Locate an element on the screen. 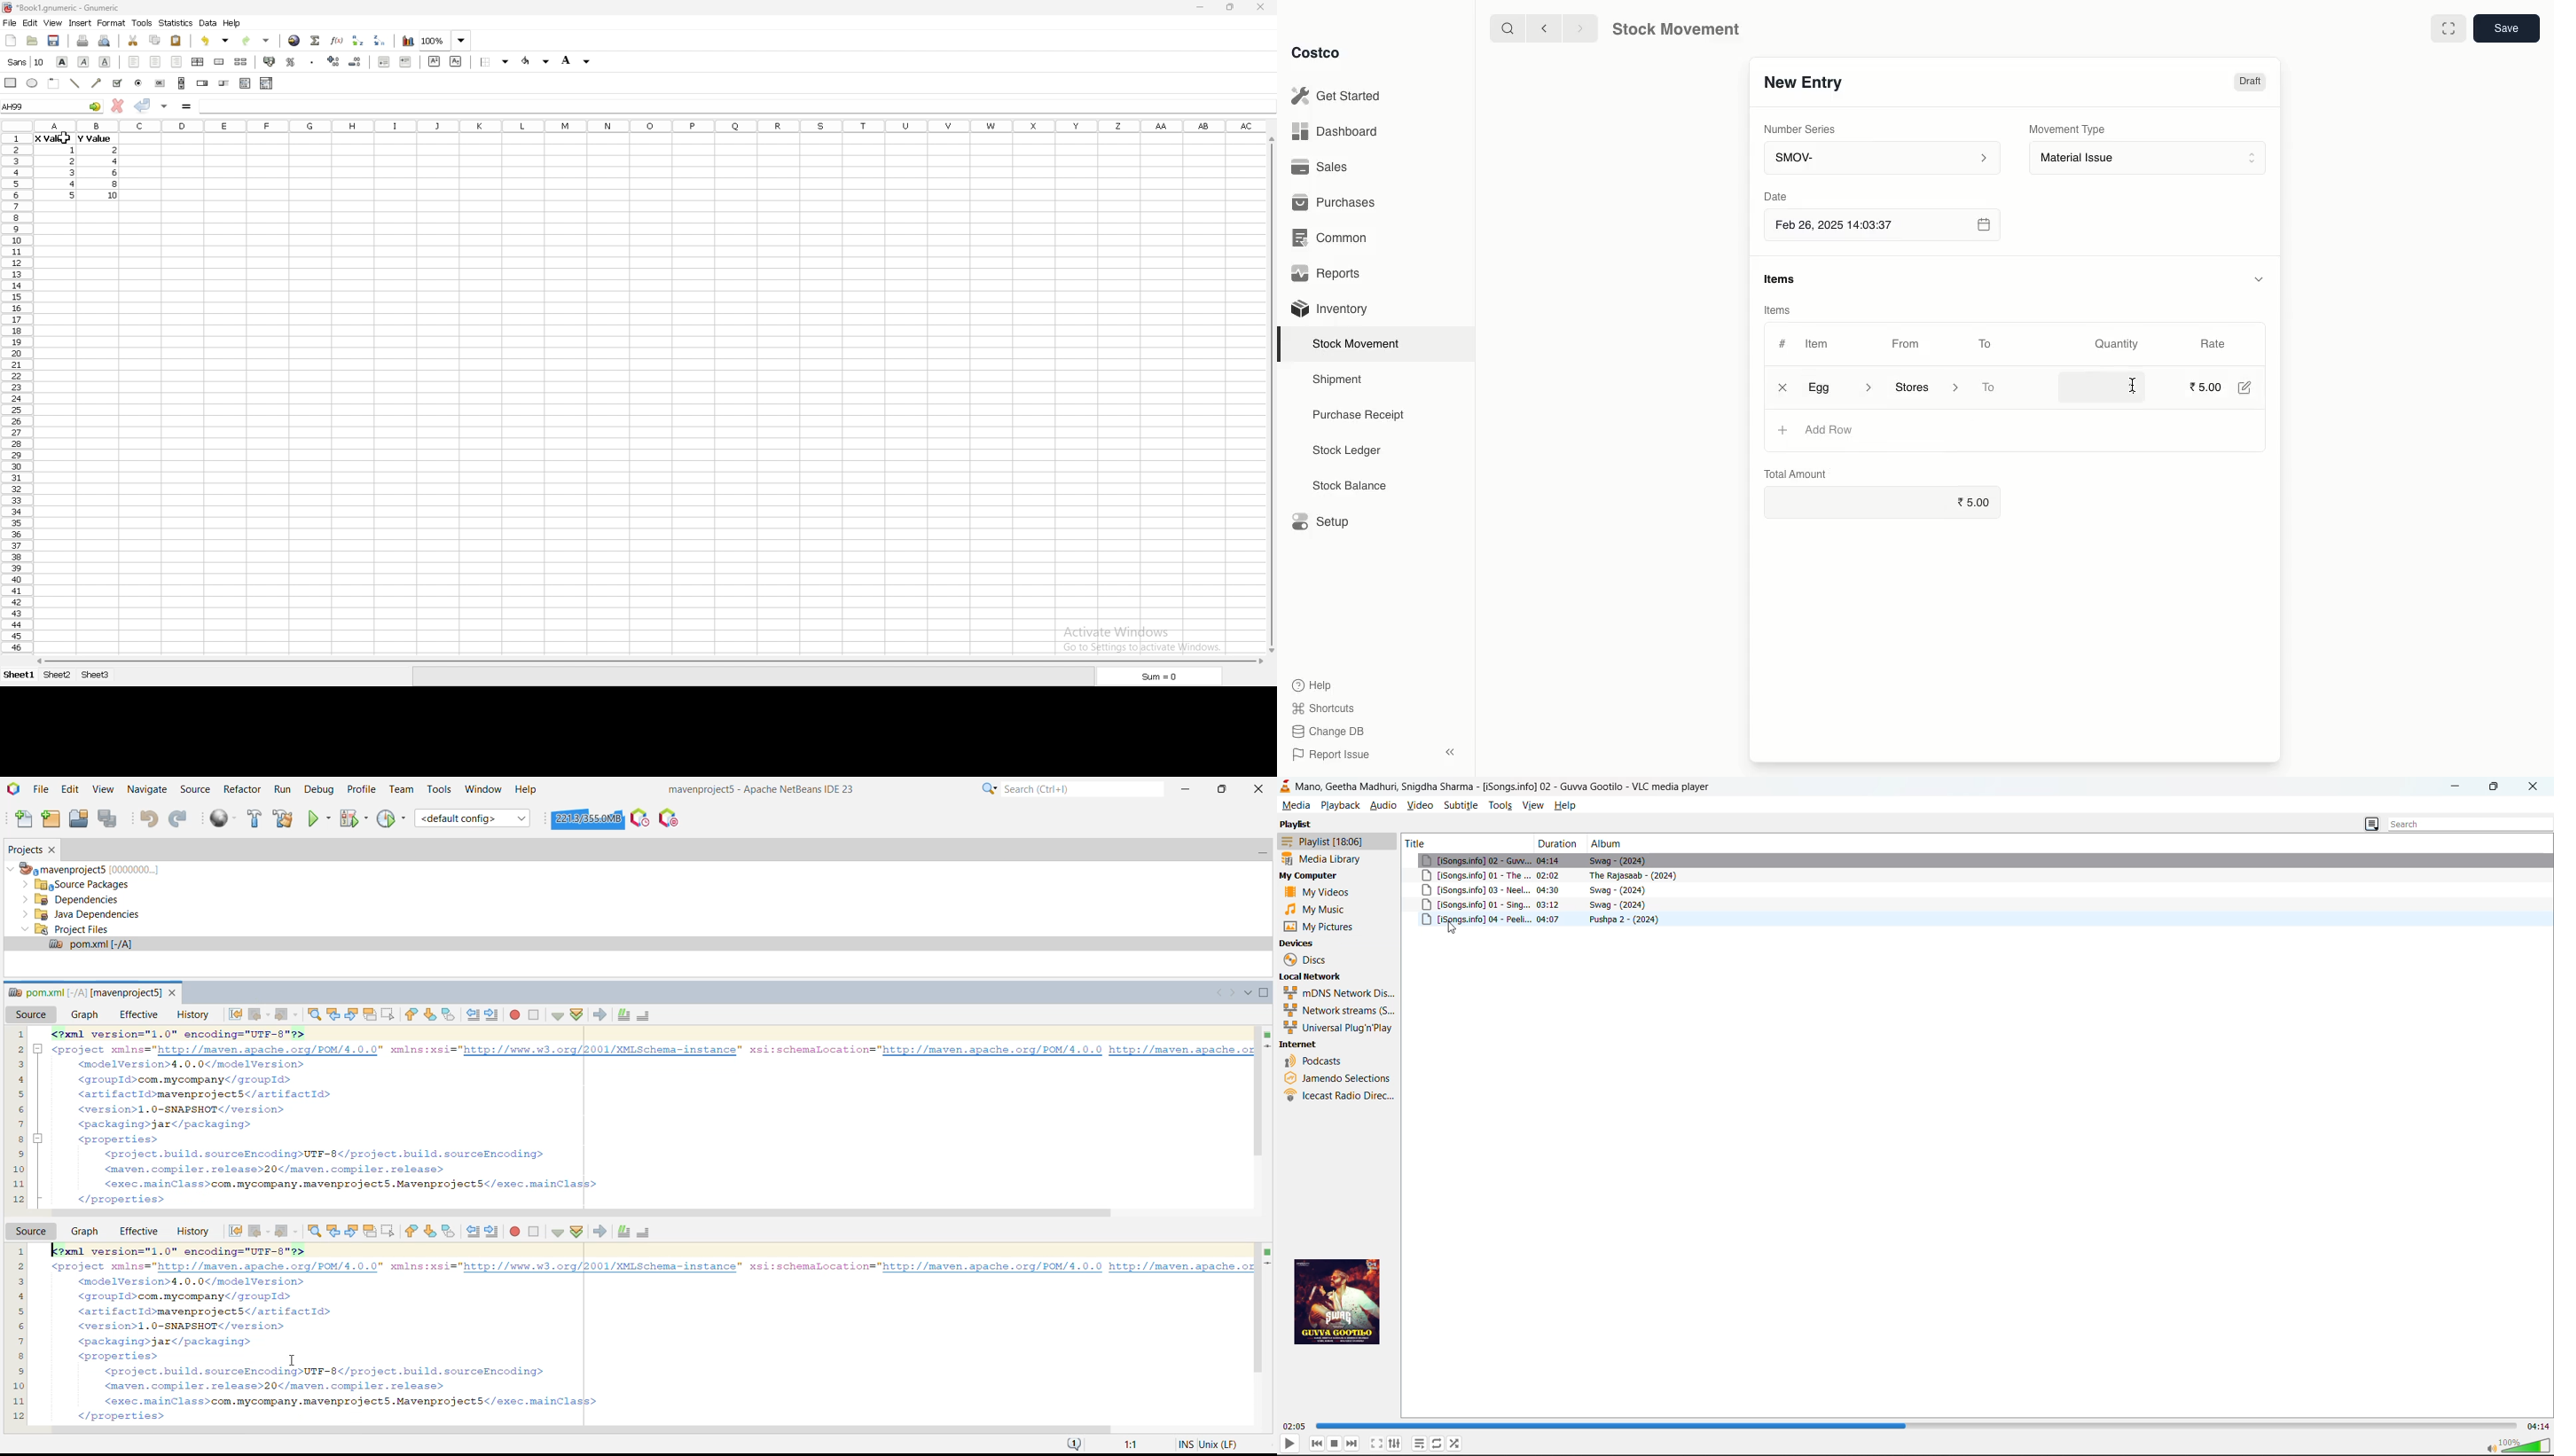 The image size is (2576, 1456). song is located at coordinates (1978, 877).